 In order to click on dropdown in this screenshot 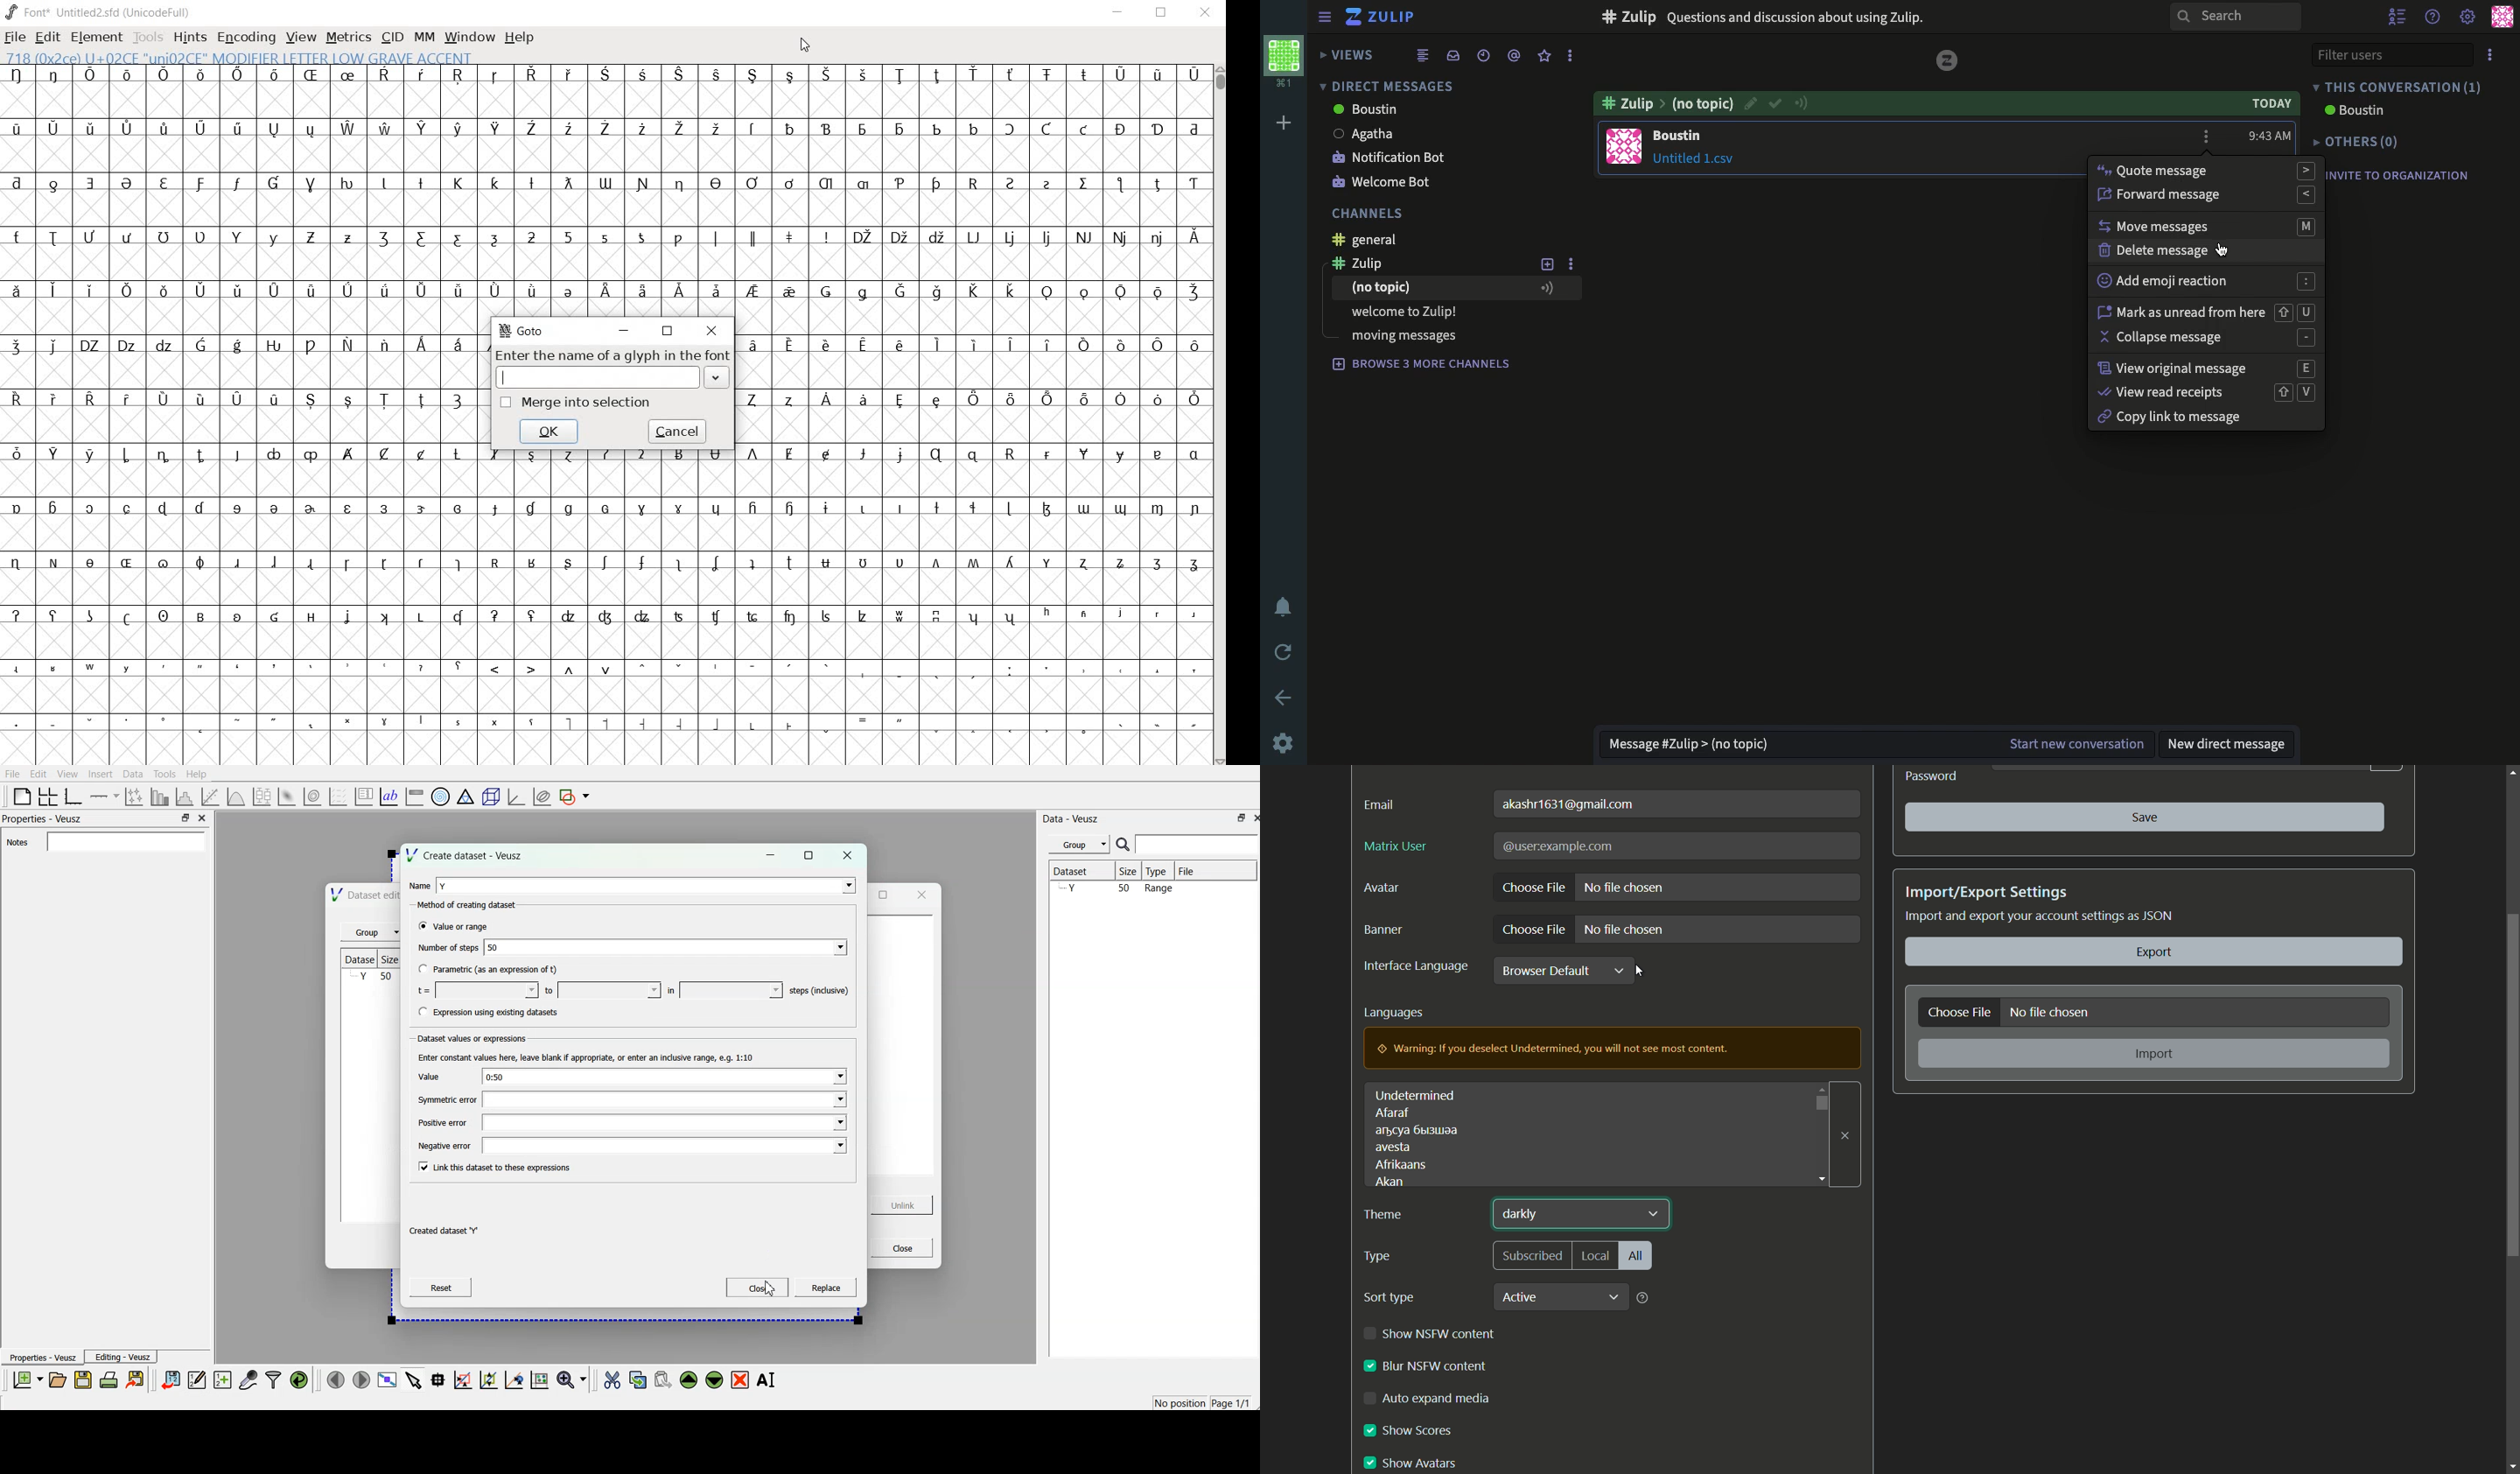, I will do `click(1821, 1103)`.